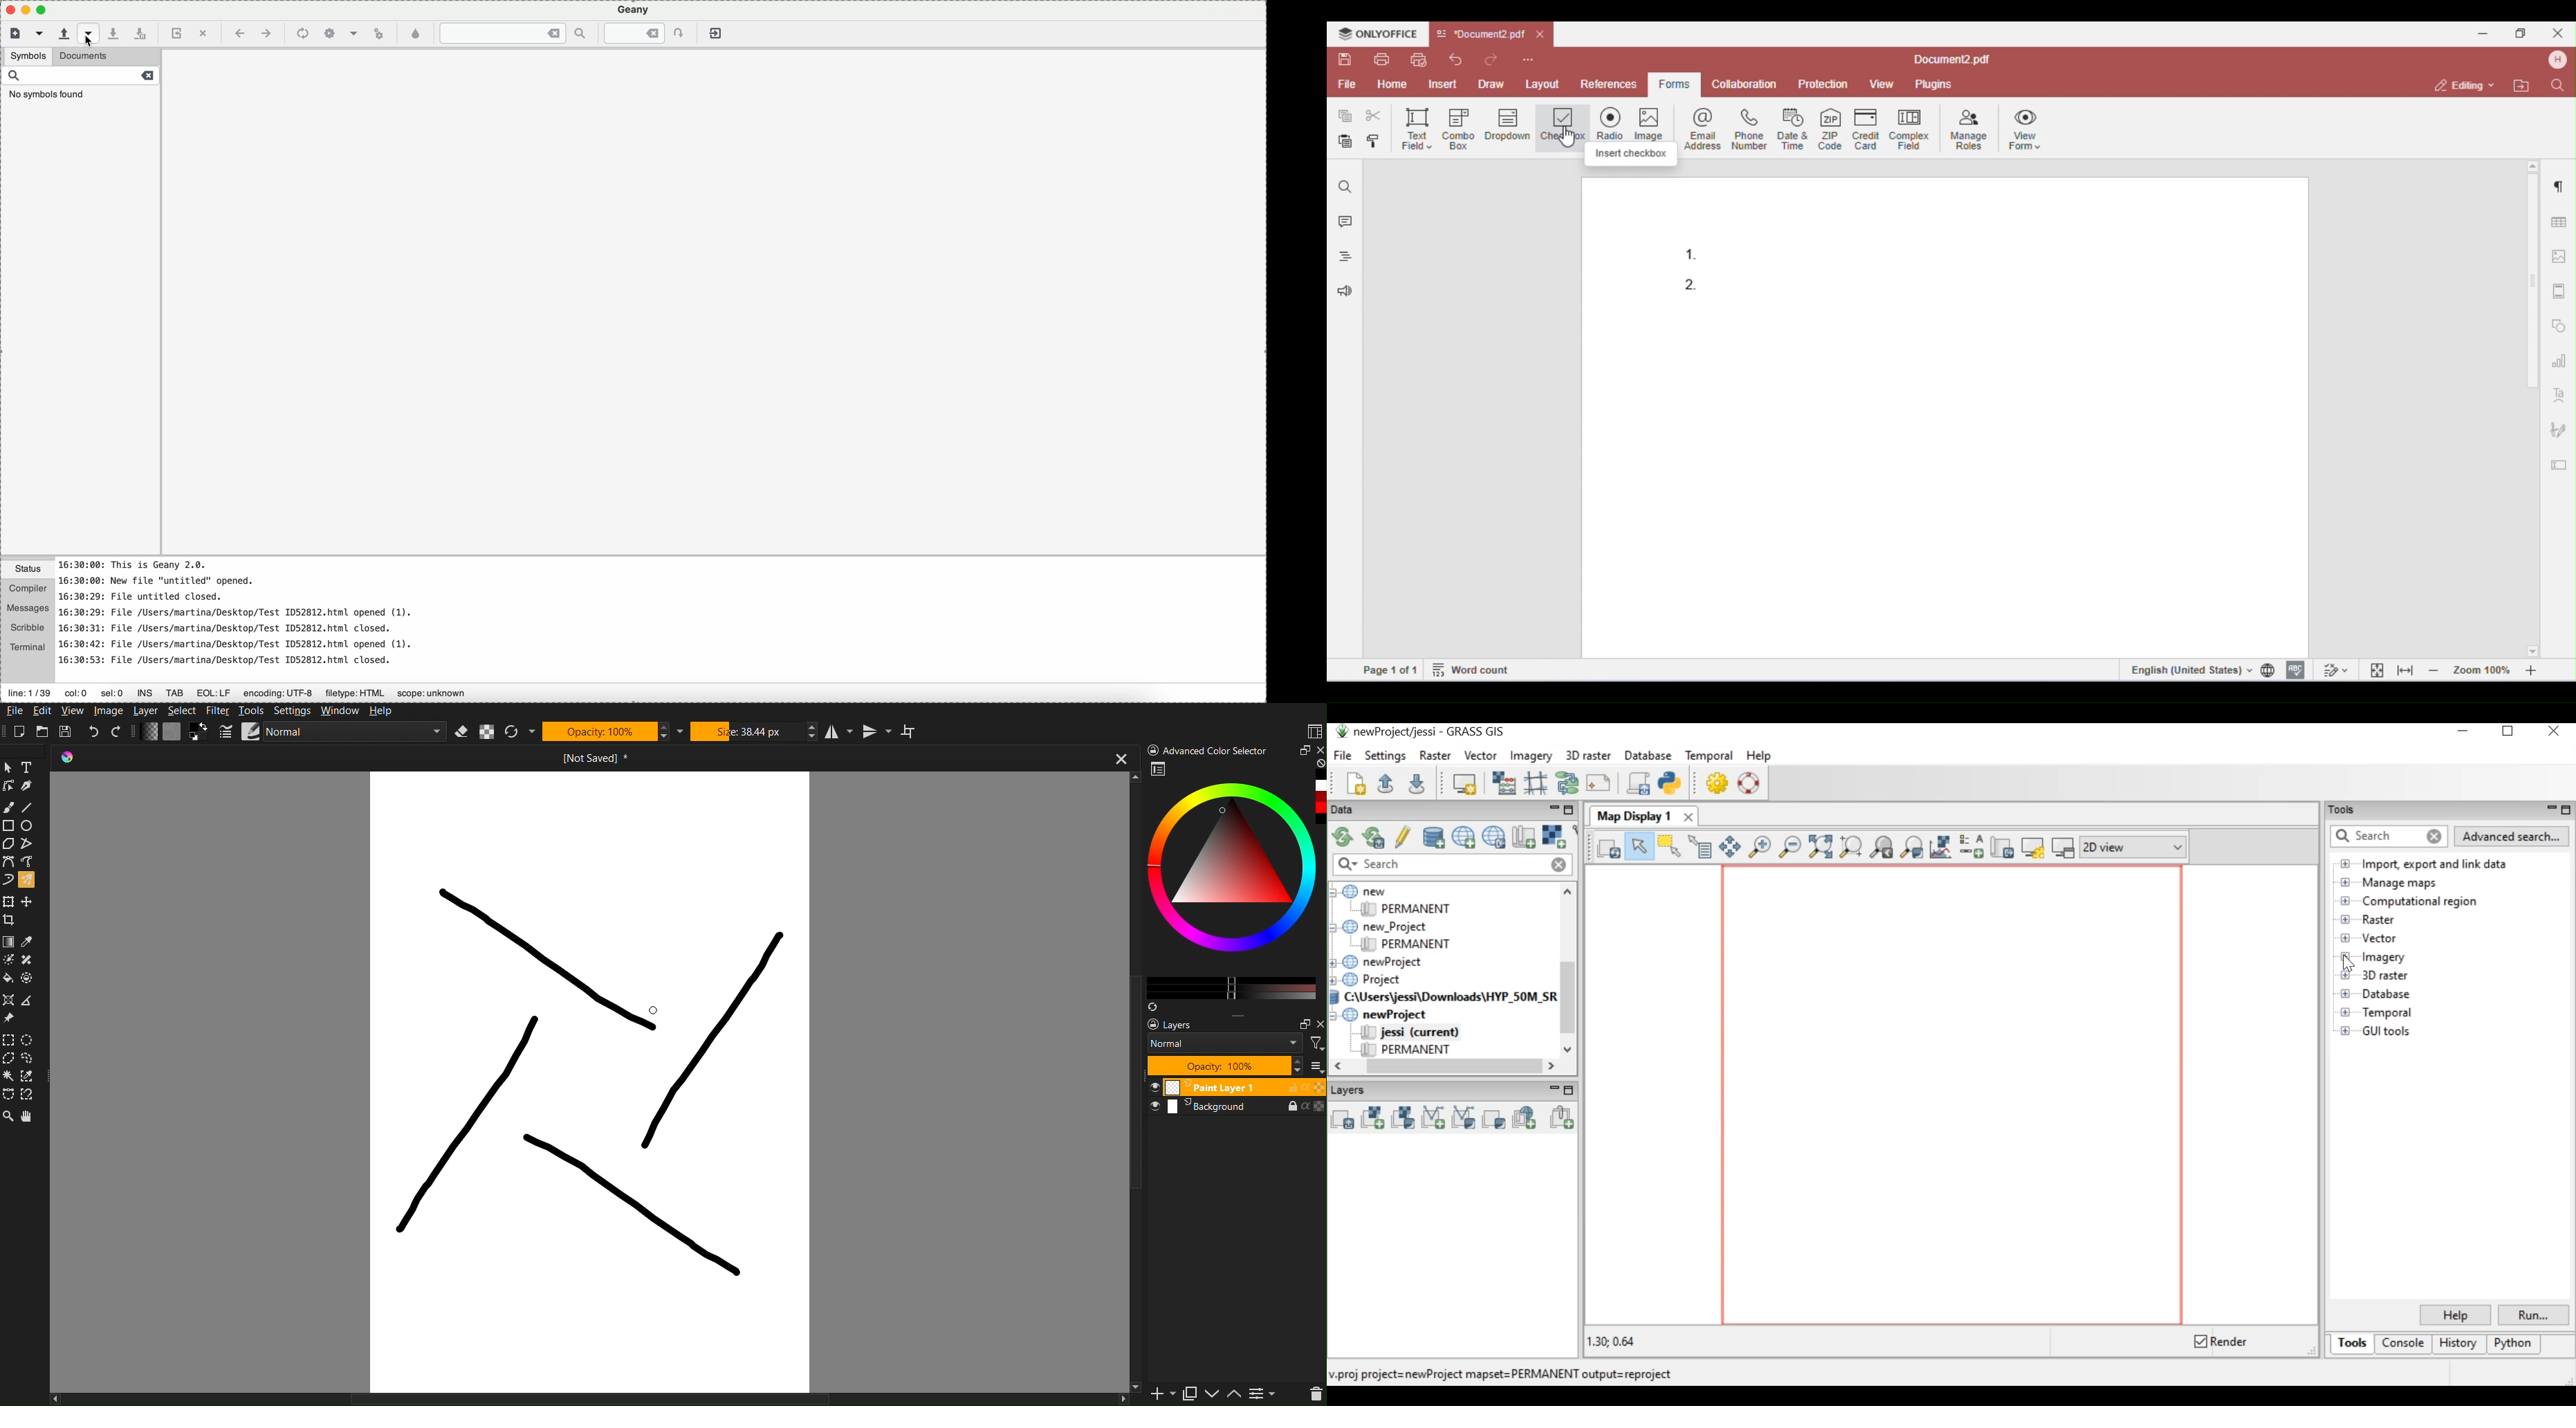 The width and height of the screenshot is (2576, 1428). What do you see at coordinates (1152, 1004) in the screenshot?
I see `sync` at bounding box center [1152, 1004].